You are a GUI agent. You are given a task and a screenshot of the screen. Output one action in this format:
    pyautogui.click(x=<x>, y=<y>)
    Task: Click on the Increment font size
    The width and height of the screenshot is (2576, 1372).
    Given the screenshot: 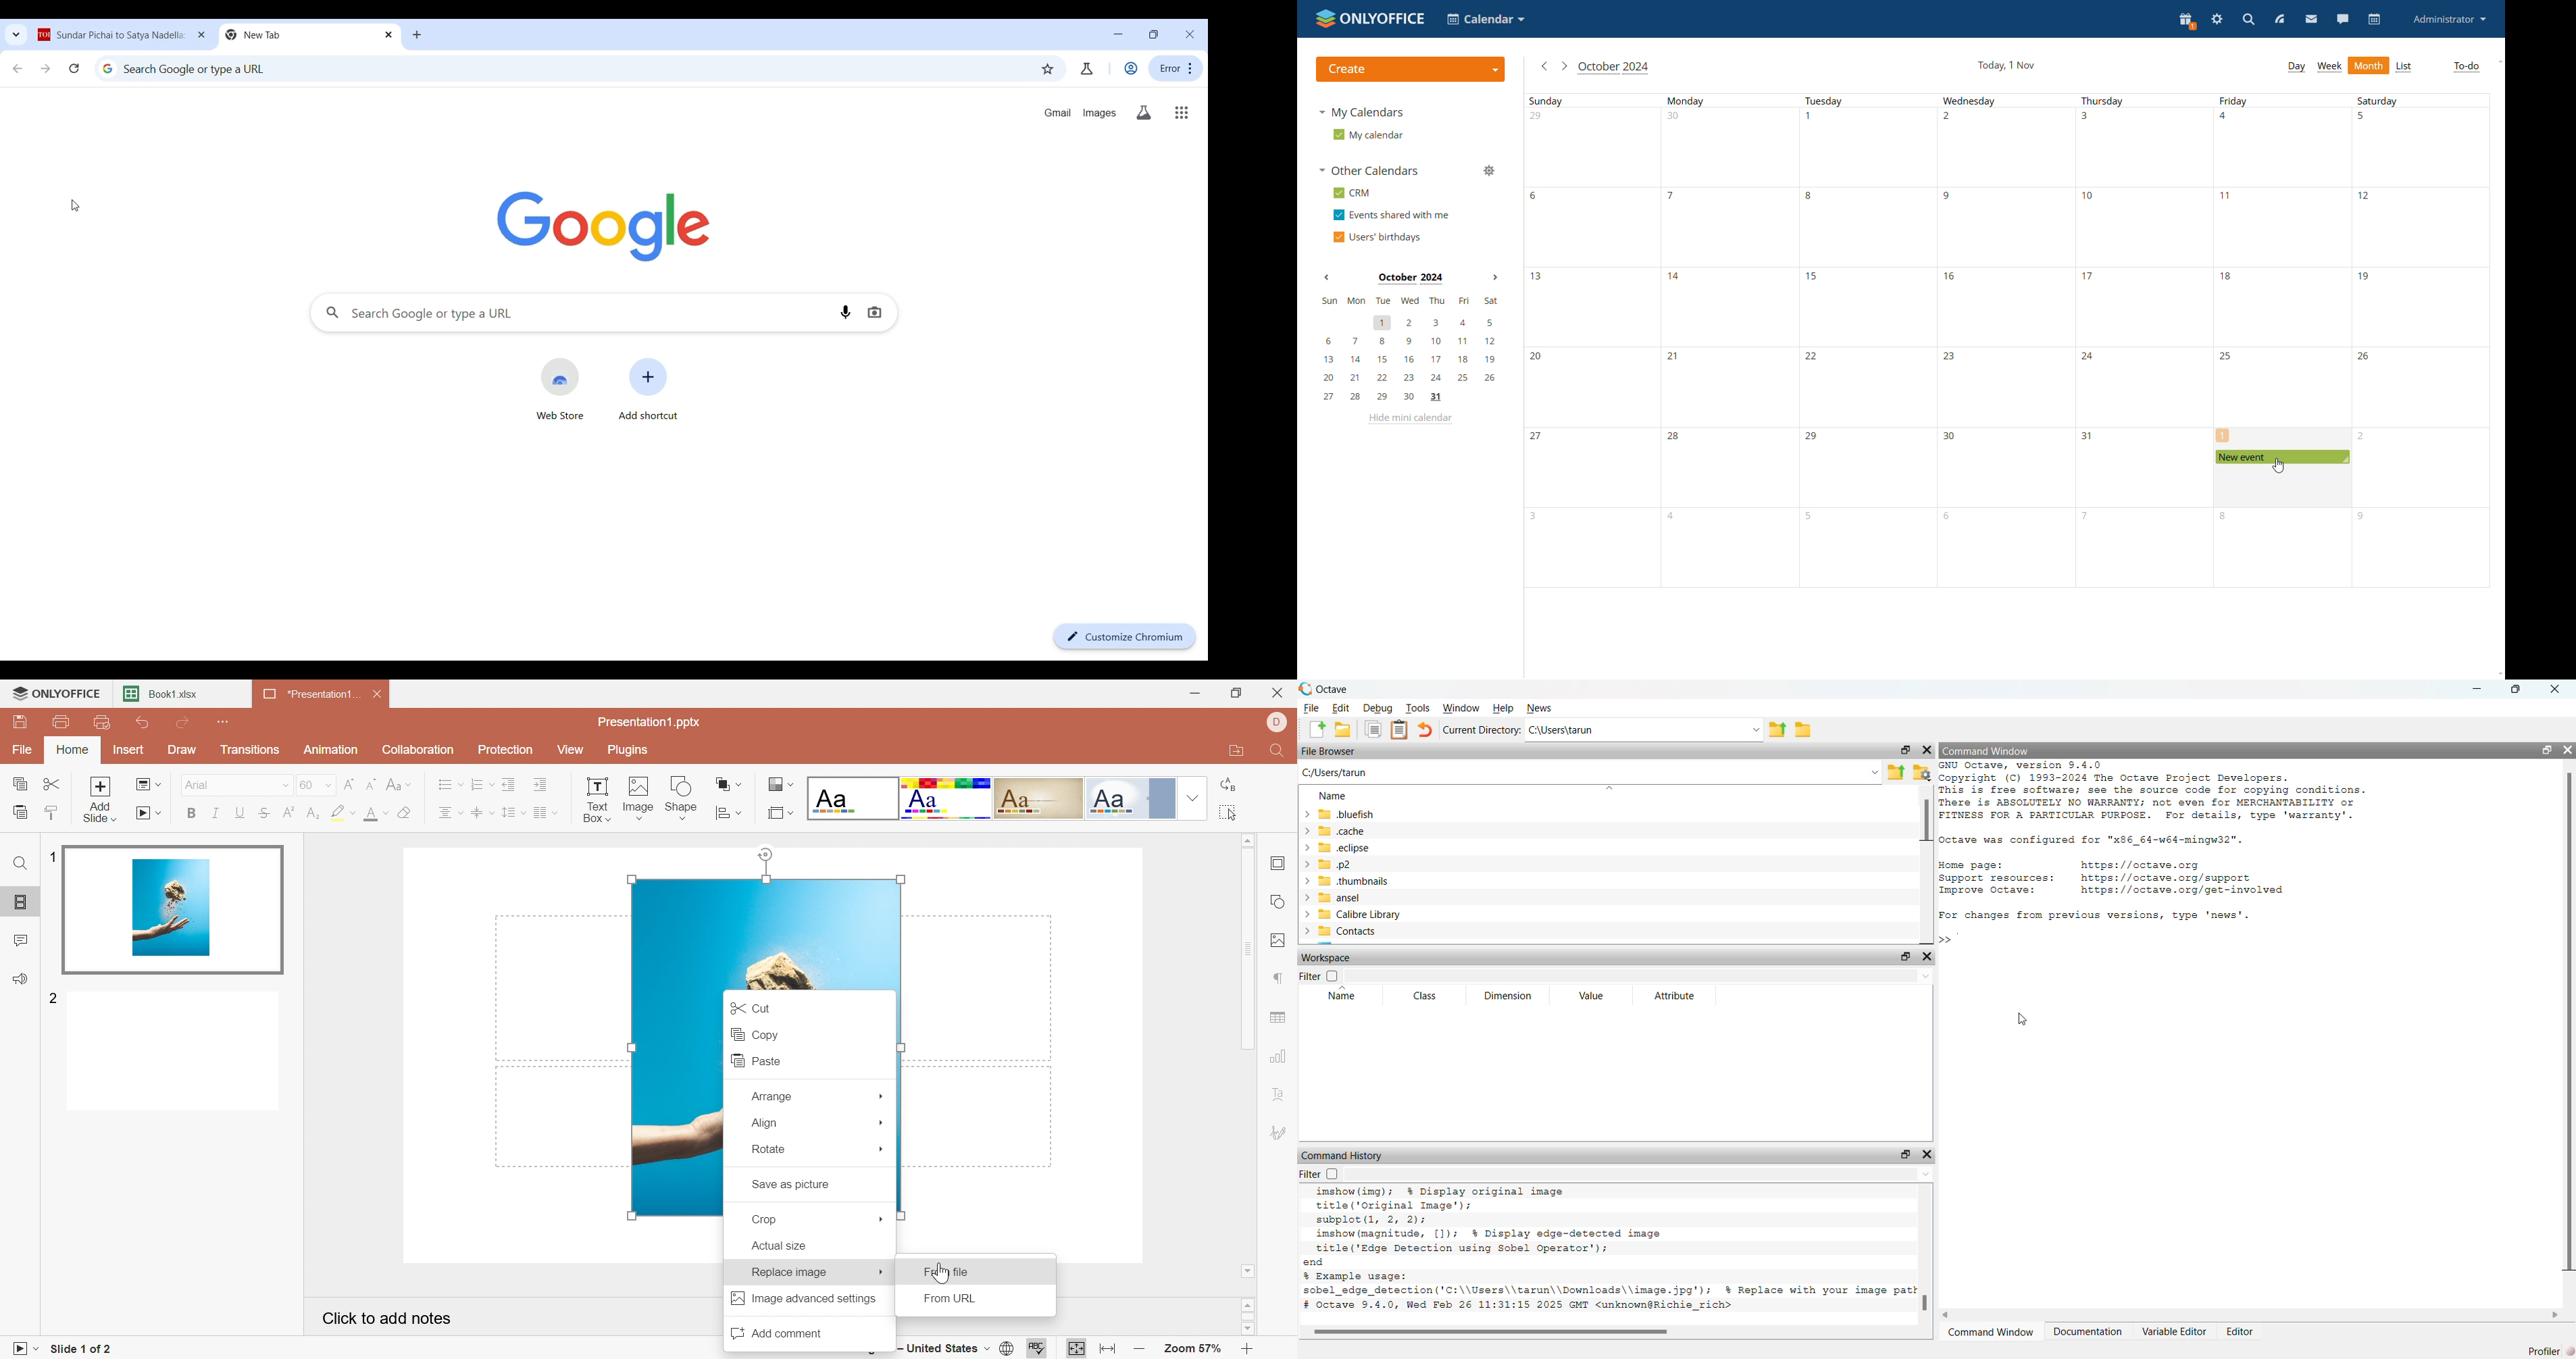 What is the action you would take?
    pyautogui.click(x=349, y=783)
    